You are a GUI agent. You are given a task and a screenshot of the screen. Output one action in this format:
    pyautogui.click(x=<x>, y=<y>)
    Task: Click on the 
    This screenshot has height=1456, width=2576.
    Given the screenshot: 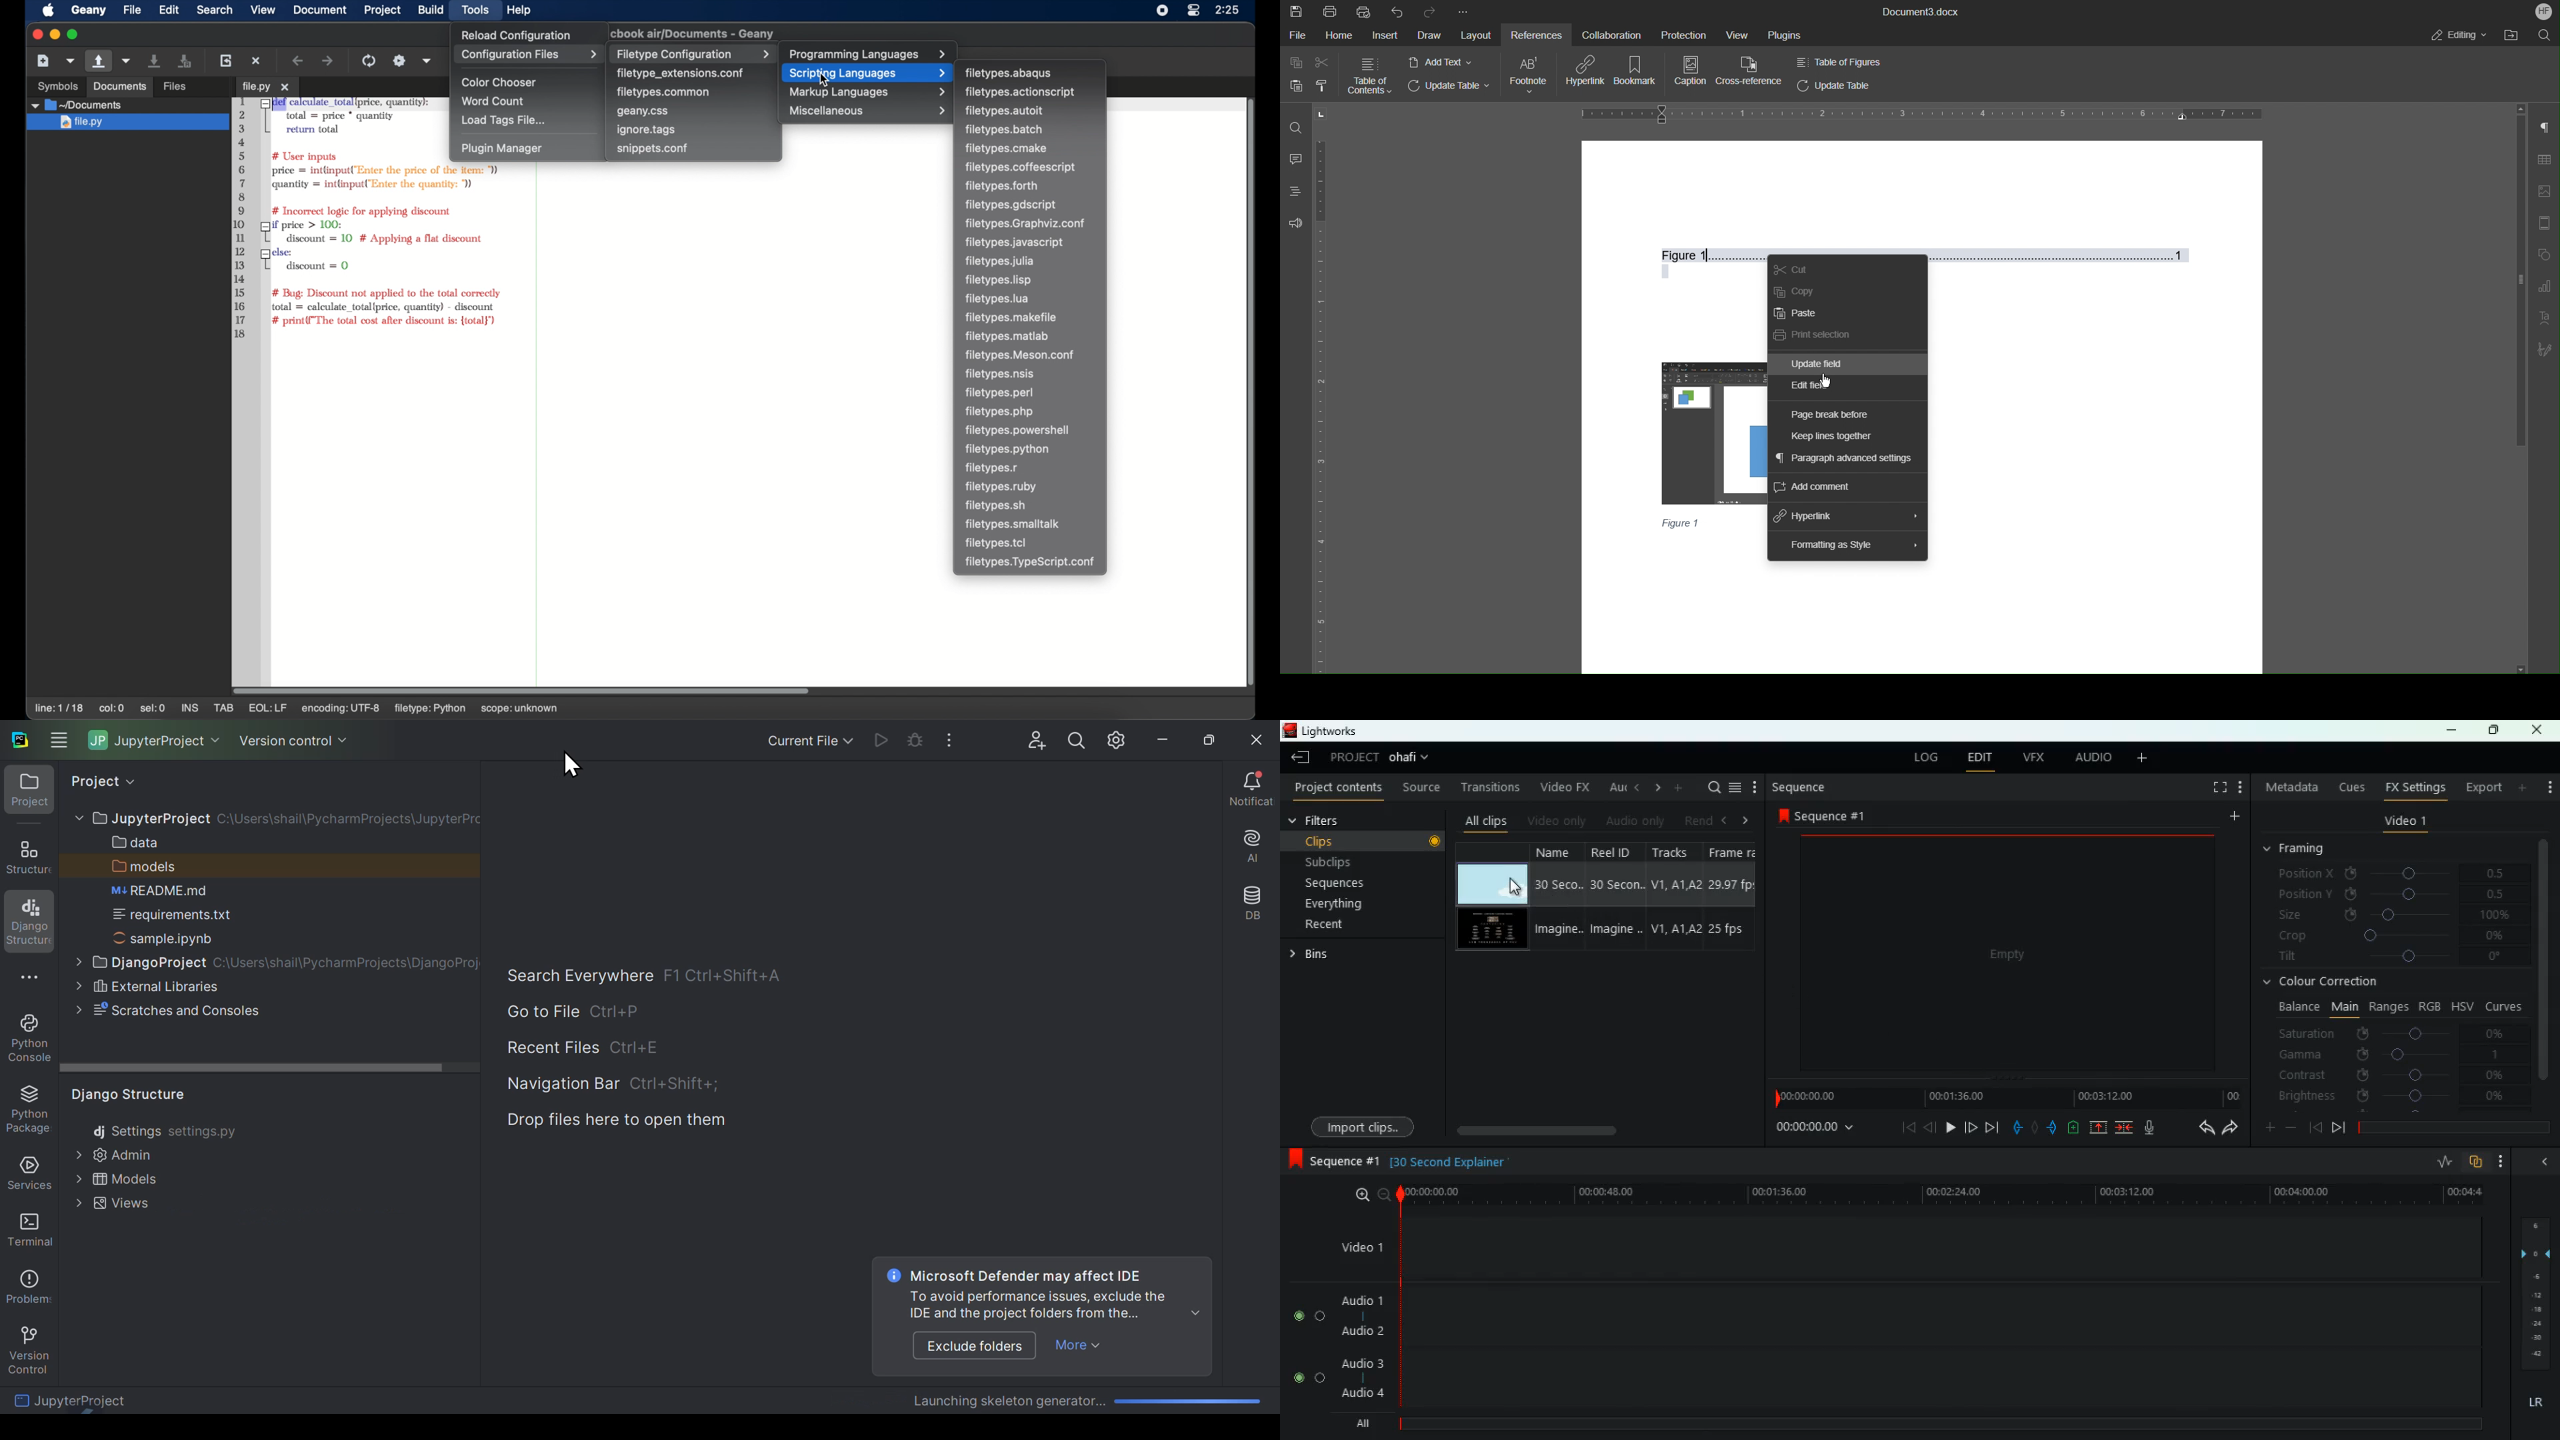 What is the action you would take?
    pyautogui.click(x=119, y=87)
    